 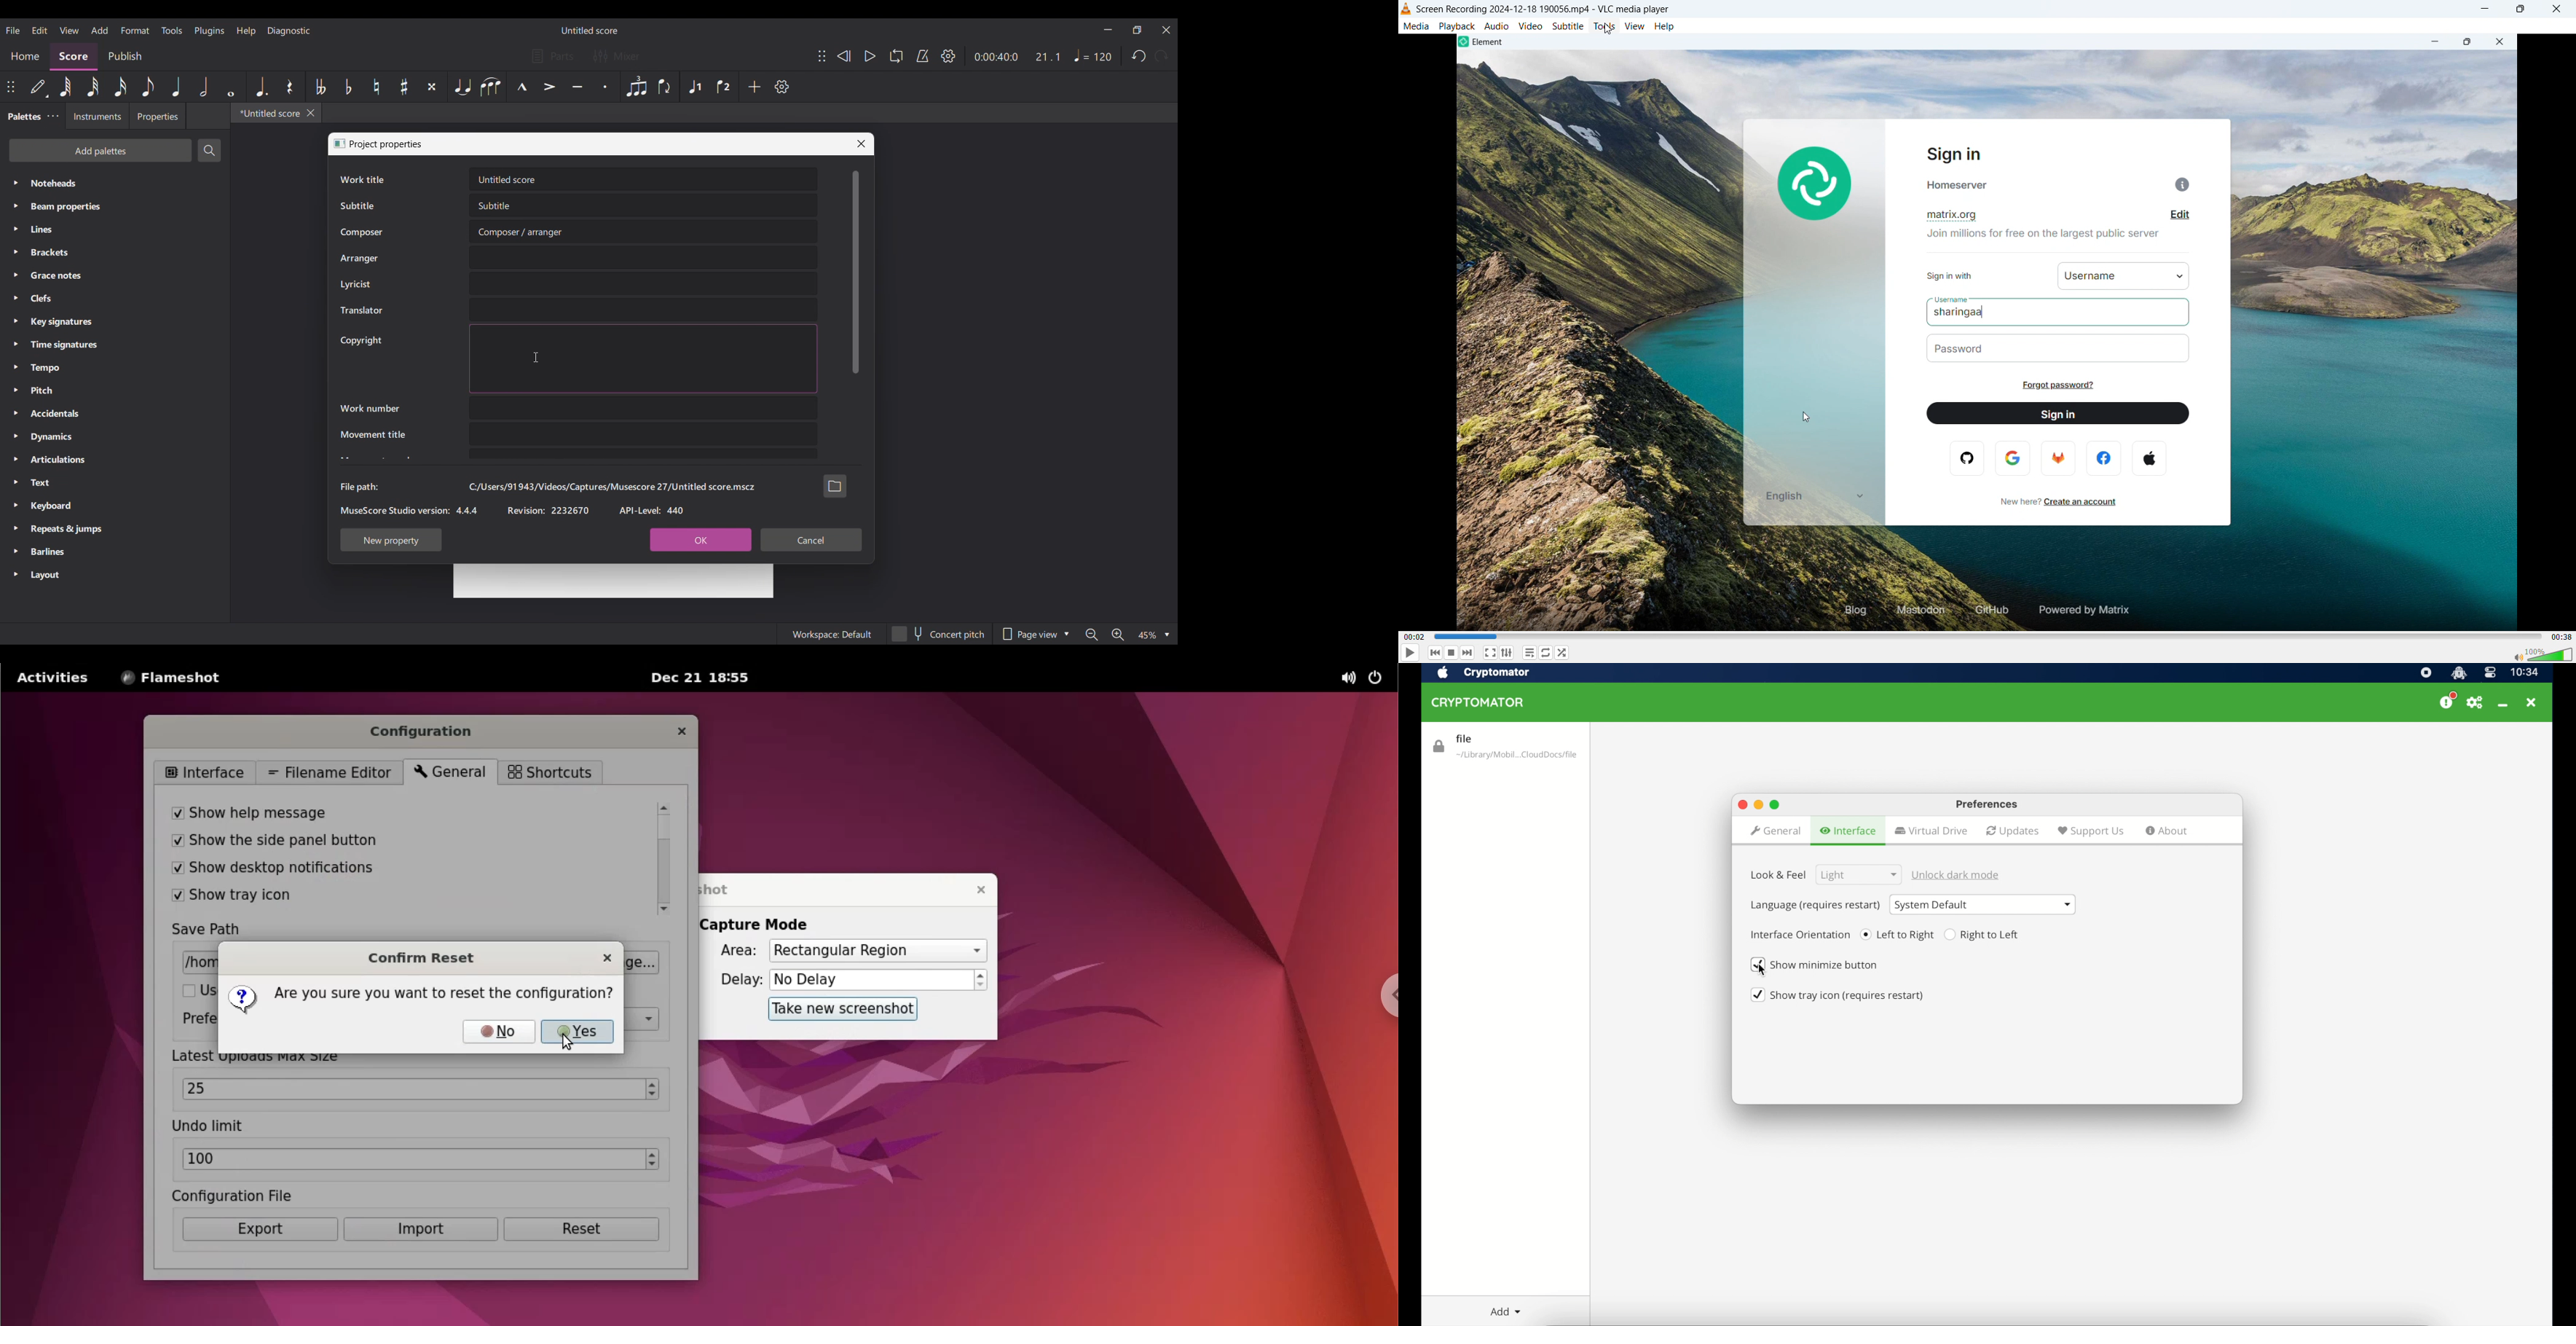 I want to click on Tuplet, so click(x=636, y=87).